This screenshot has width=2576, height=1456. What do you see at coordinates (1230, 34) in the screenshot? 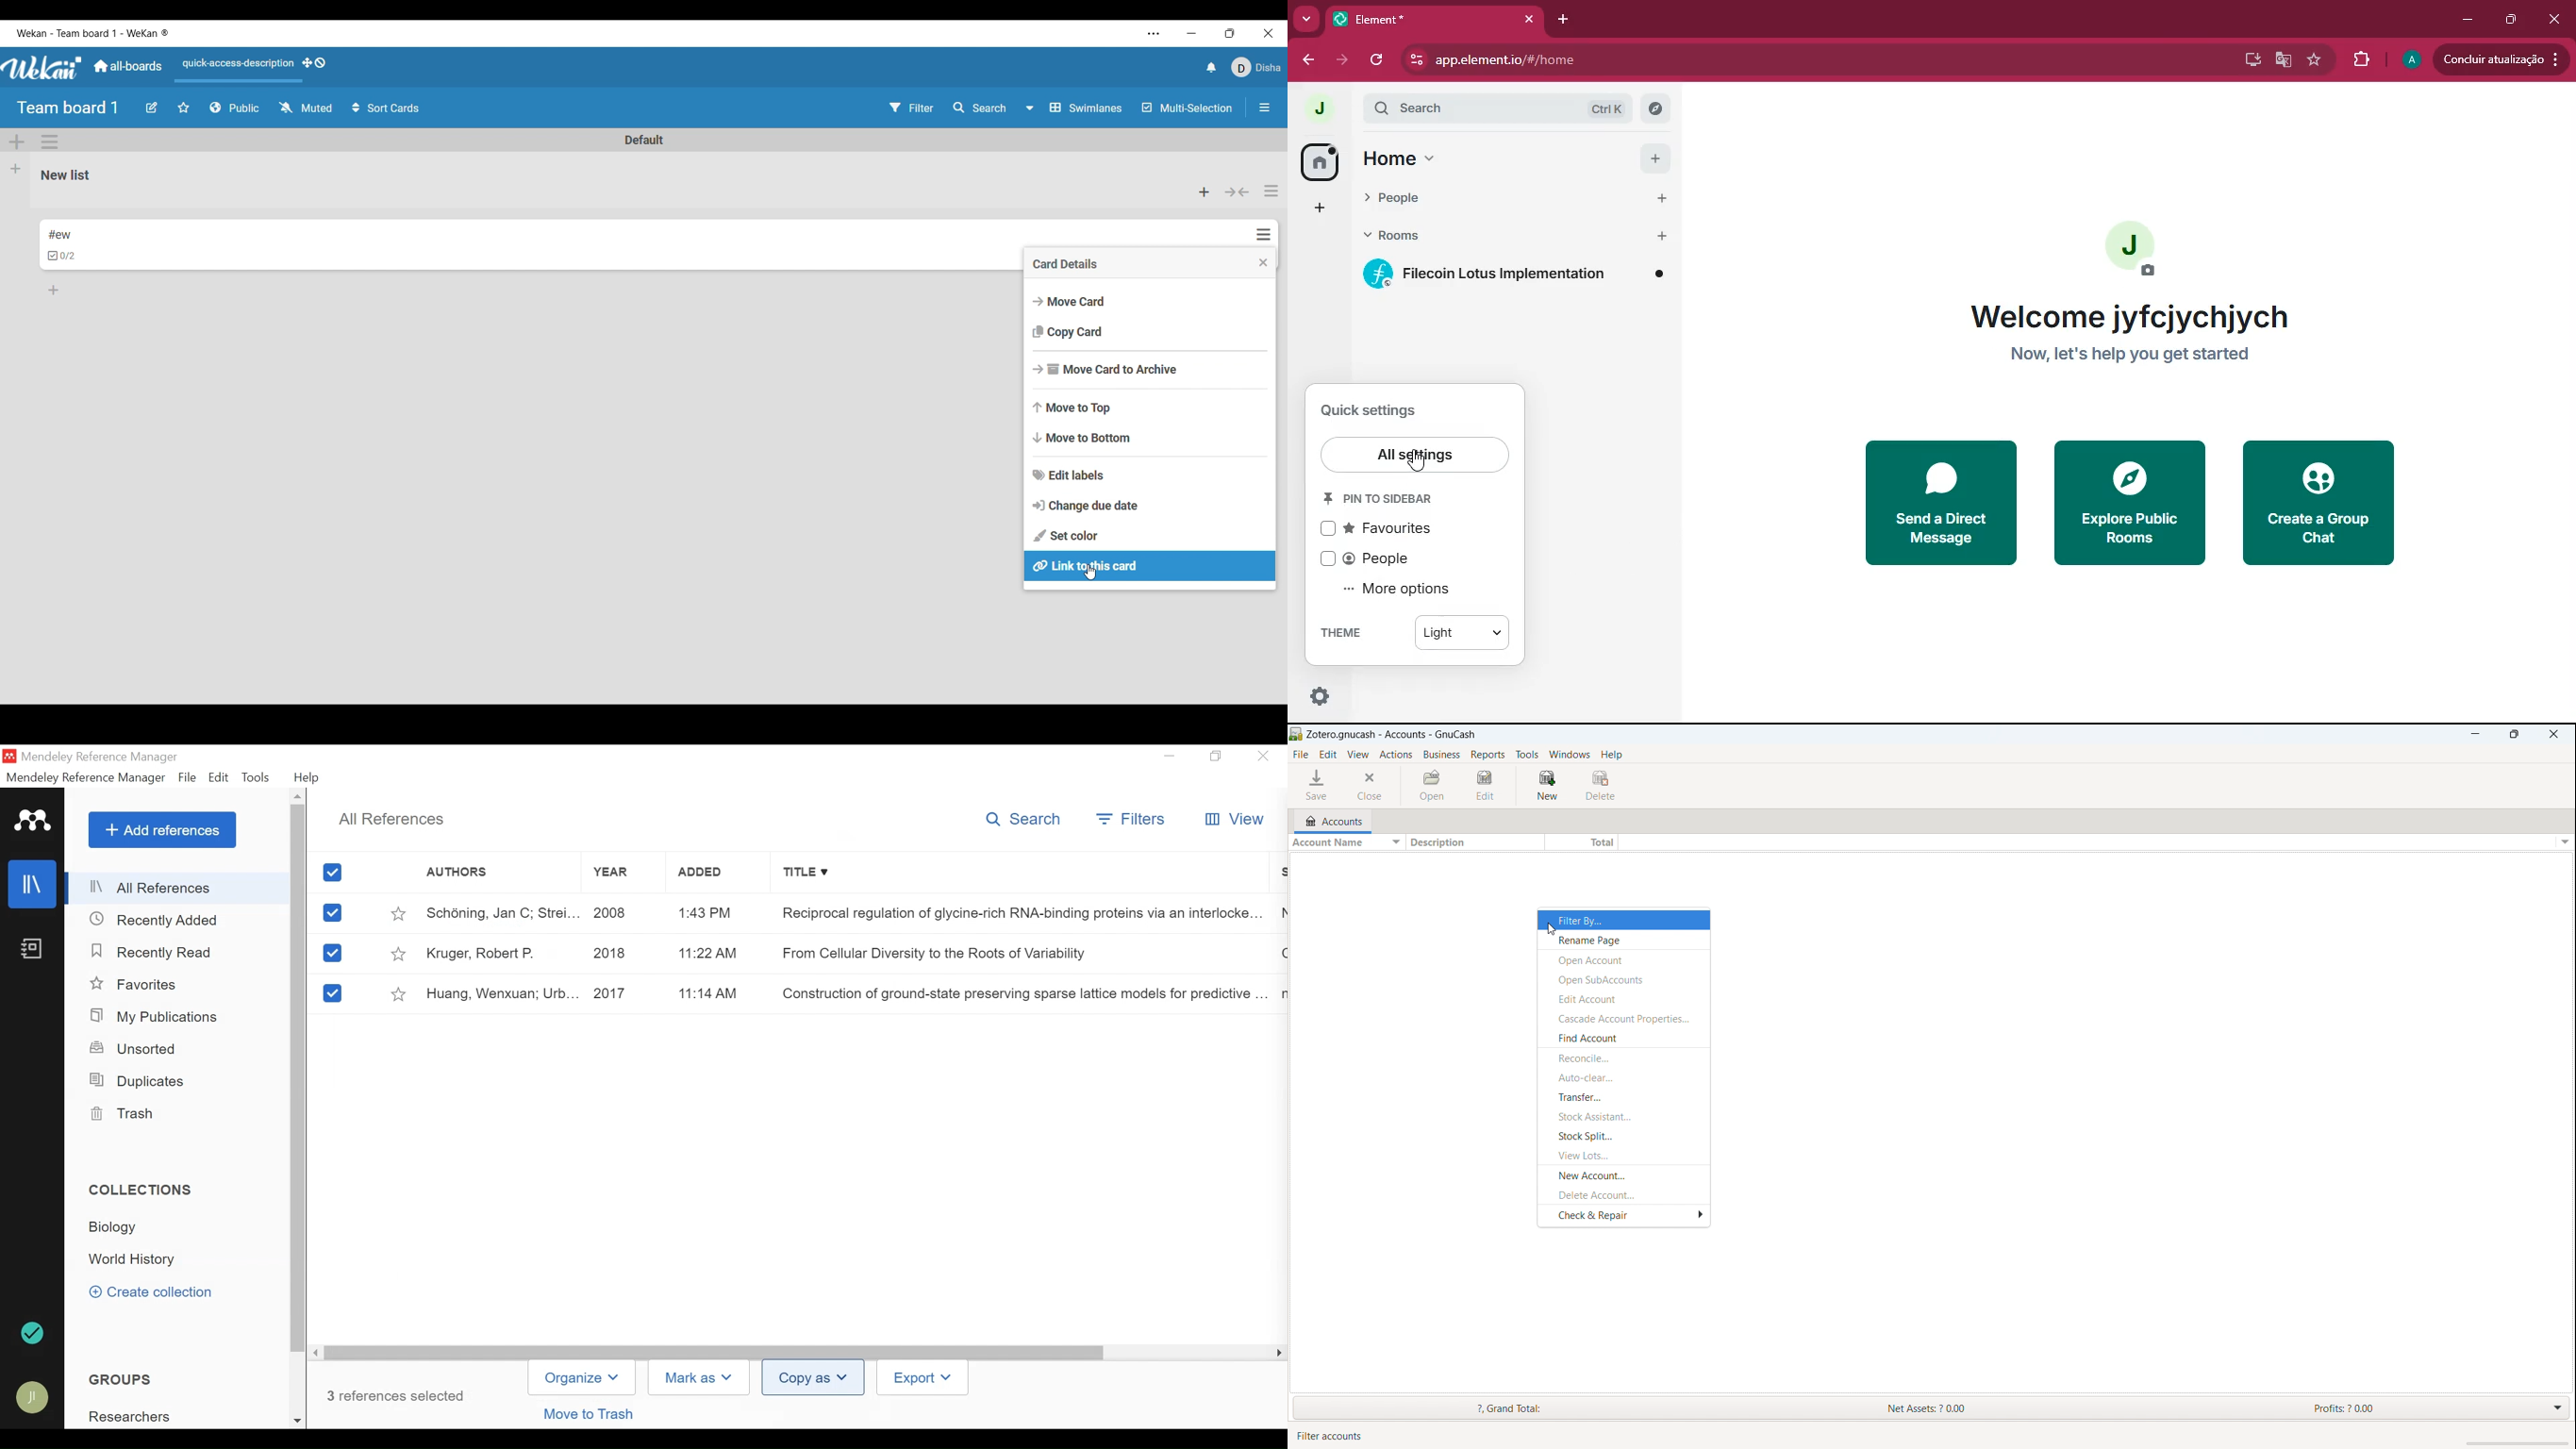
I see `Show interface in a smaller tab` at bounding box center [1230, 34].